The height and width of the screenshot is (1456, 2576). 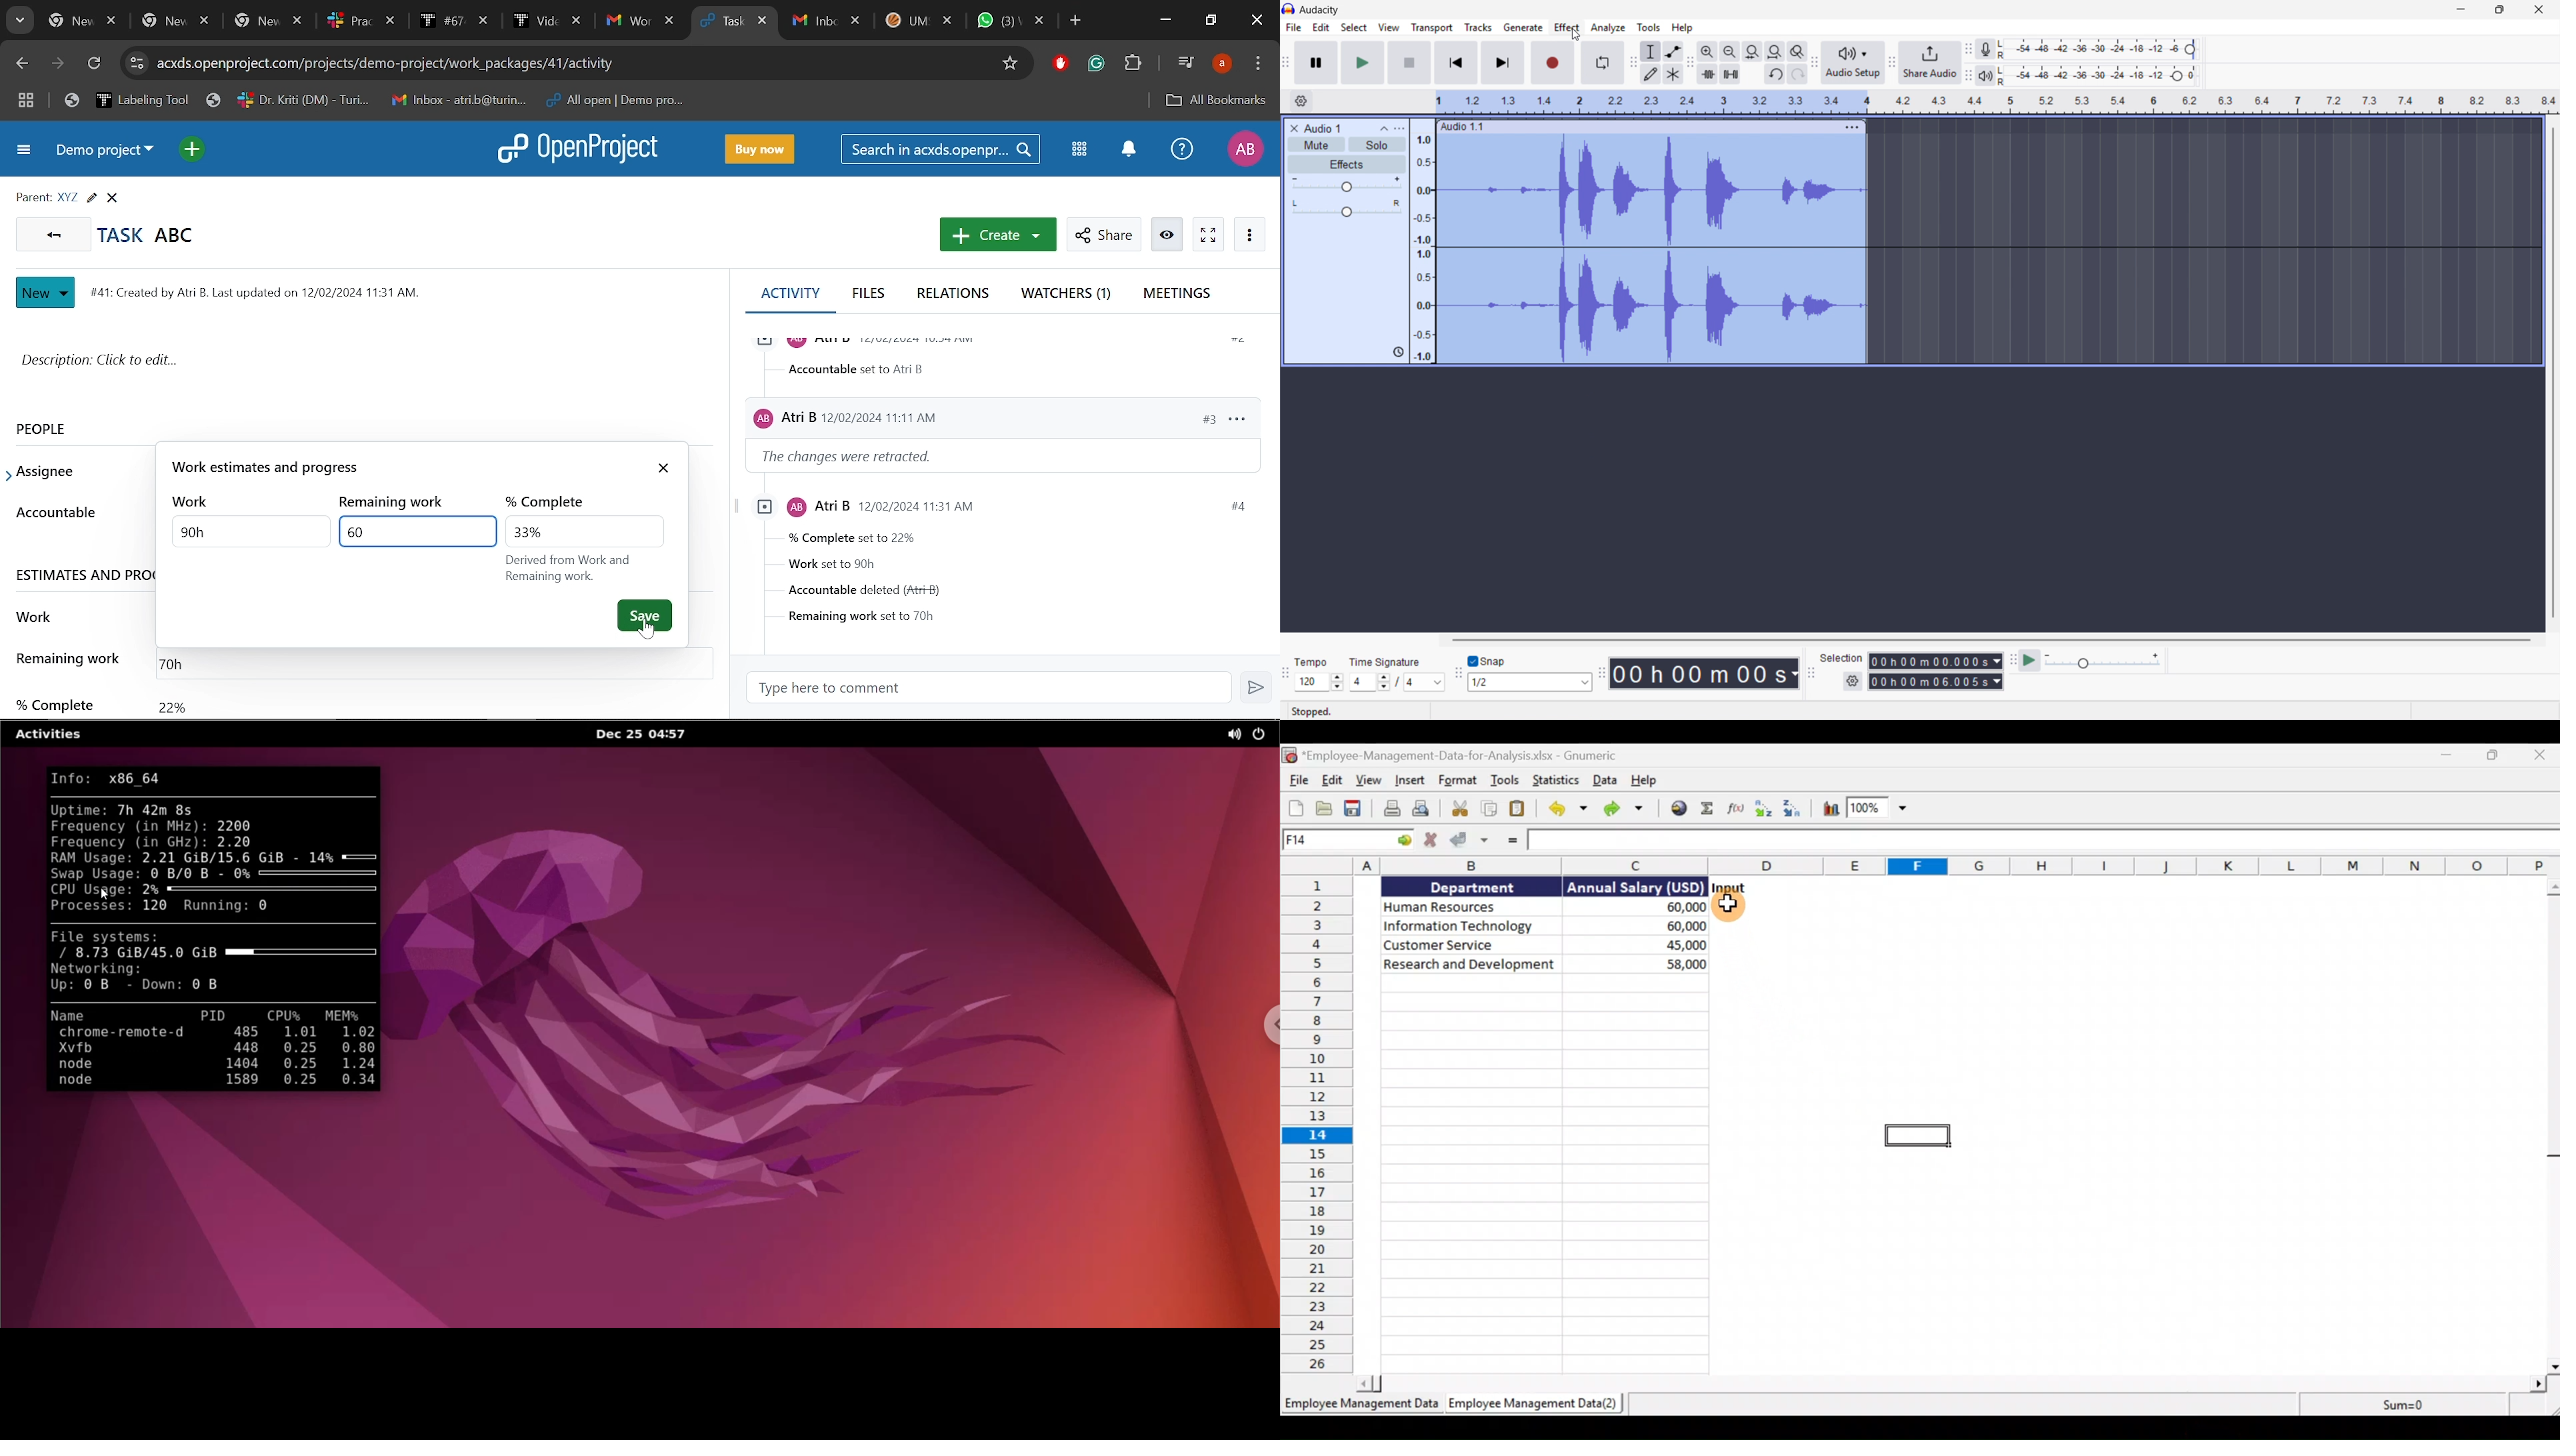 What do you see at coordinates (195, 502) in the screenshot?
I see `work` at bounding box center [195, 502].